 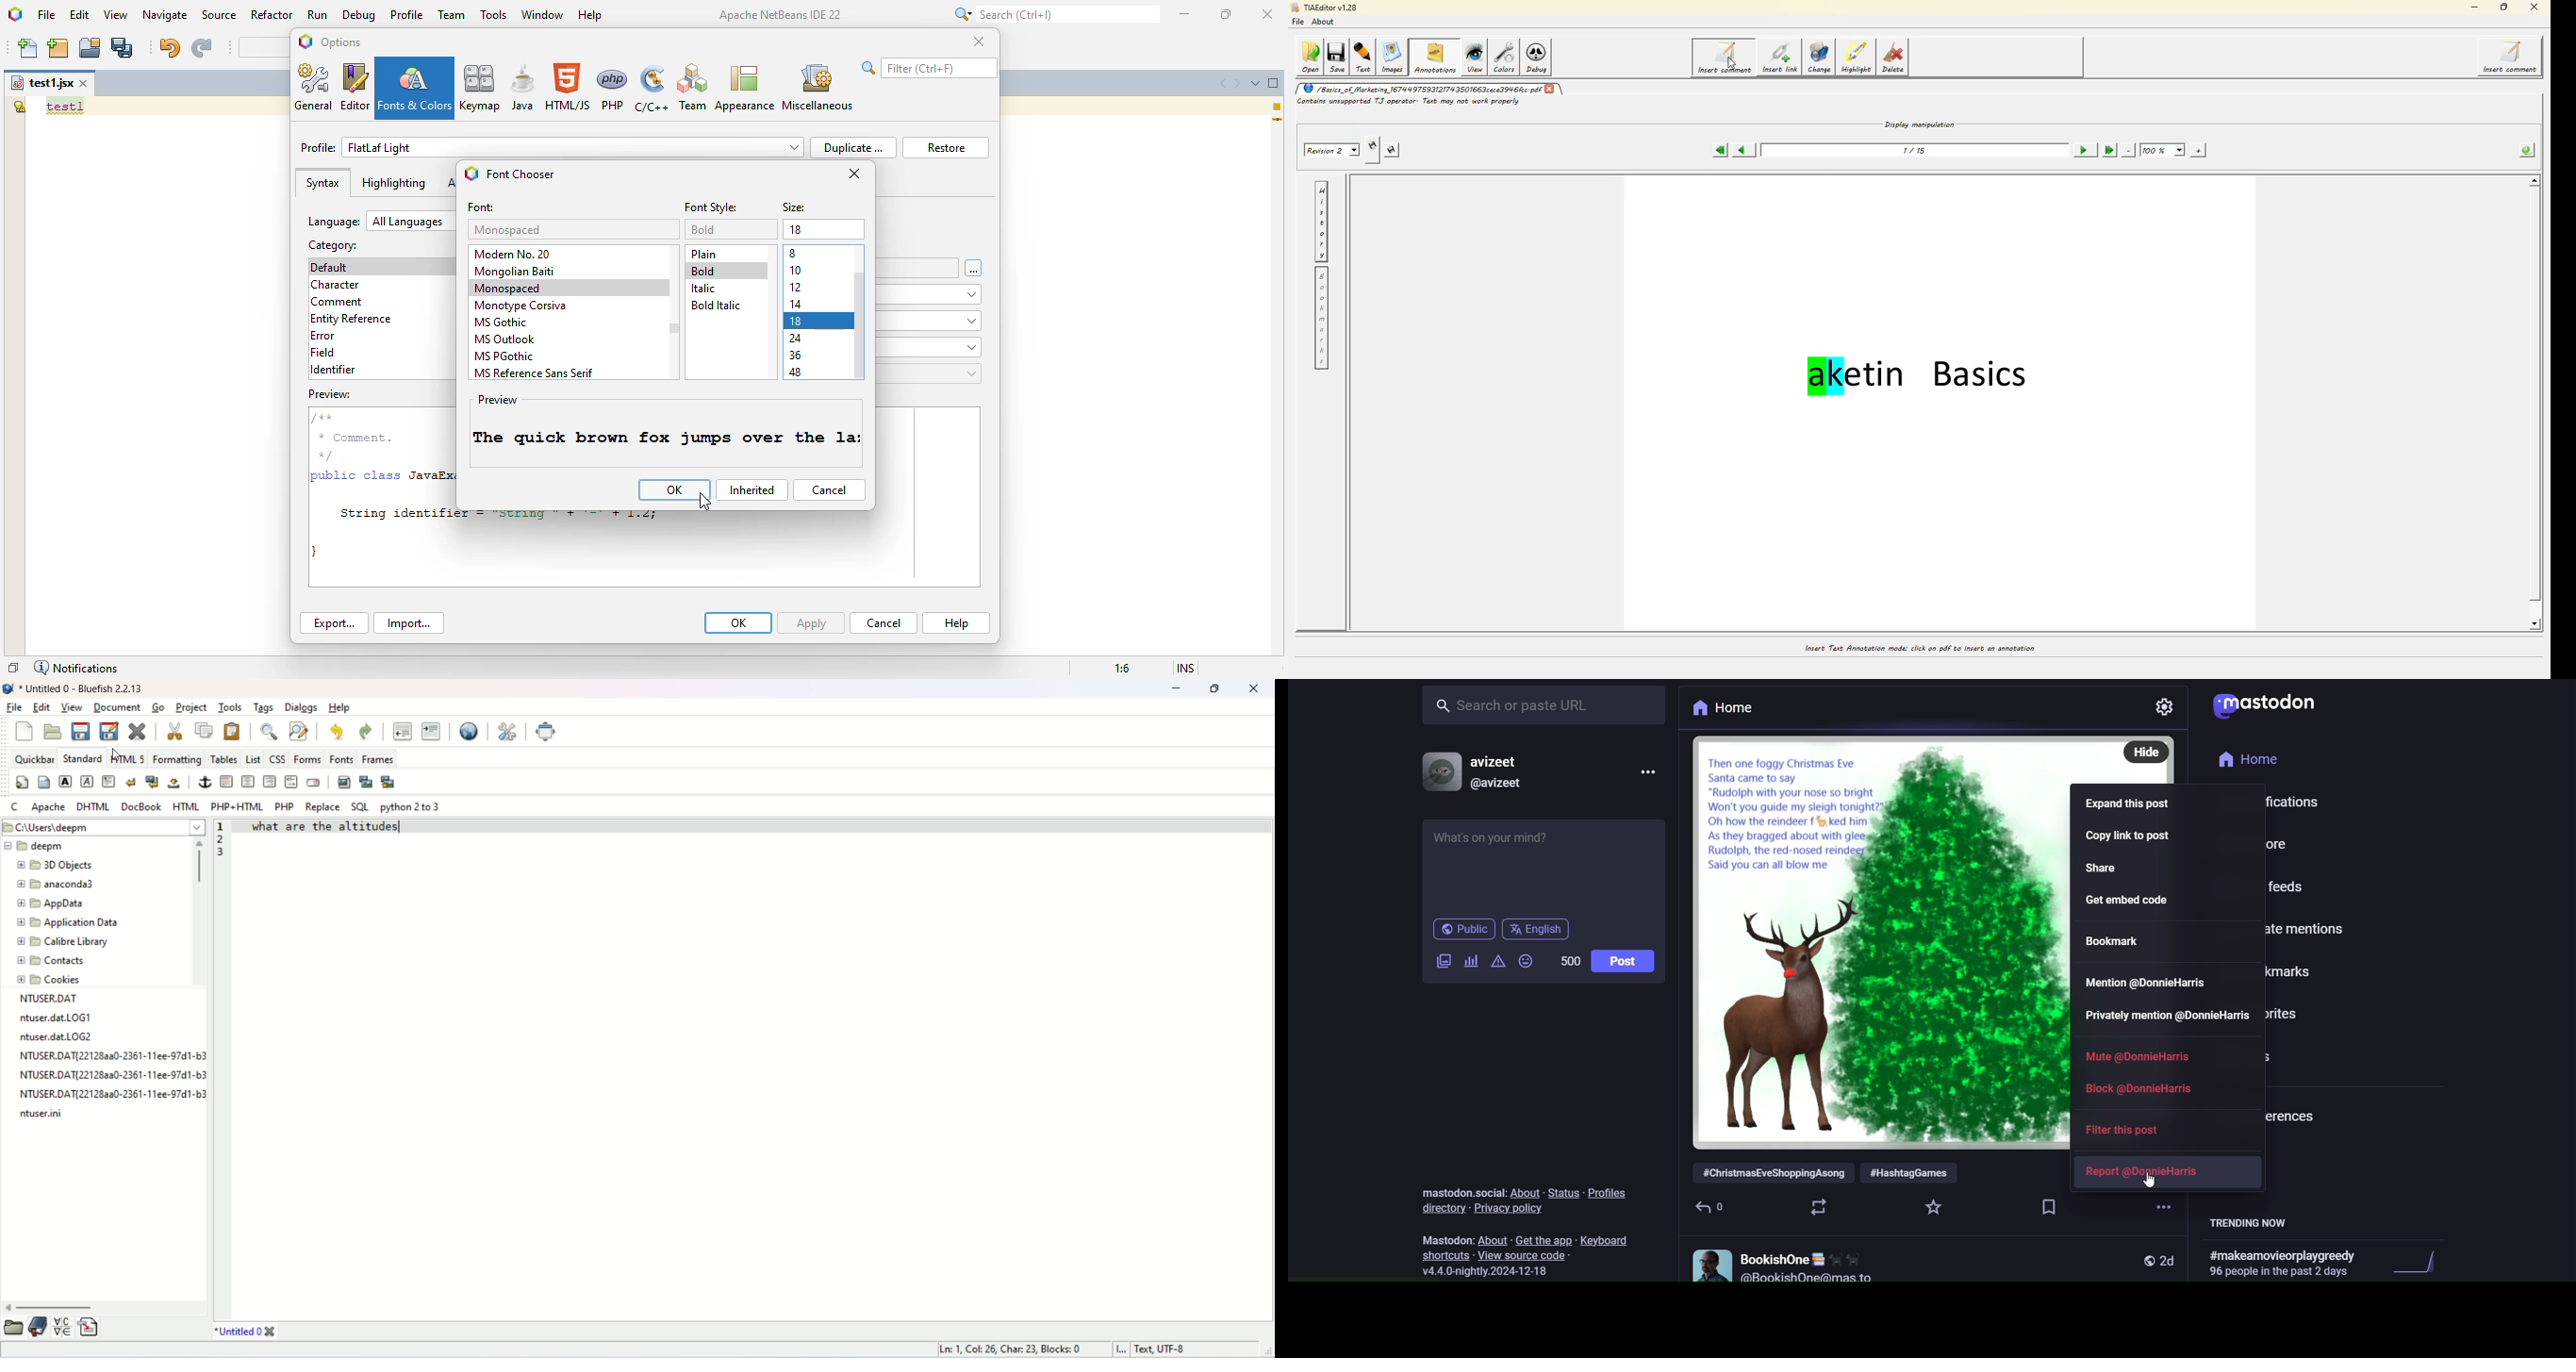 What do you see at coordinates (53, 732) in the screenshot?
I see `open` at bounding box center [53, 732].